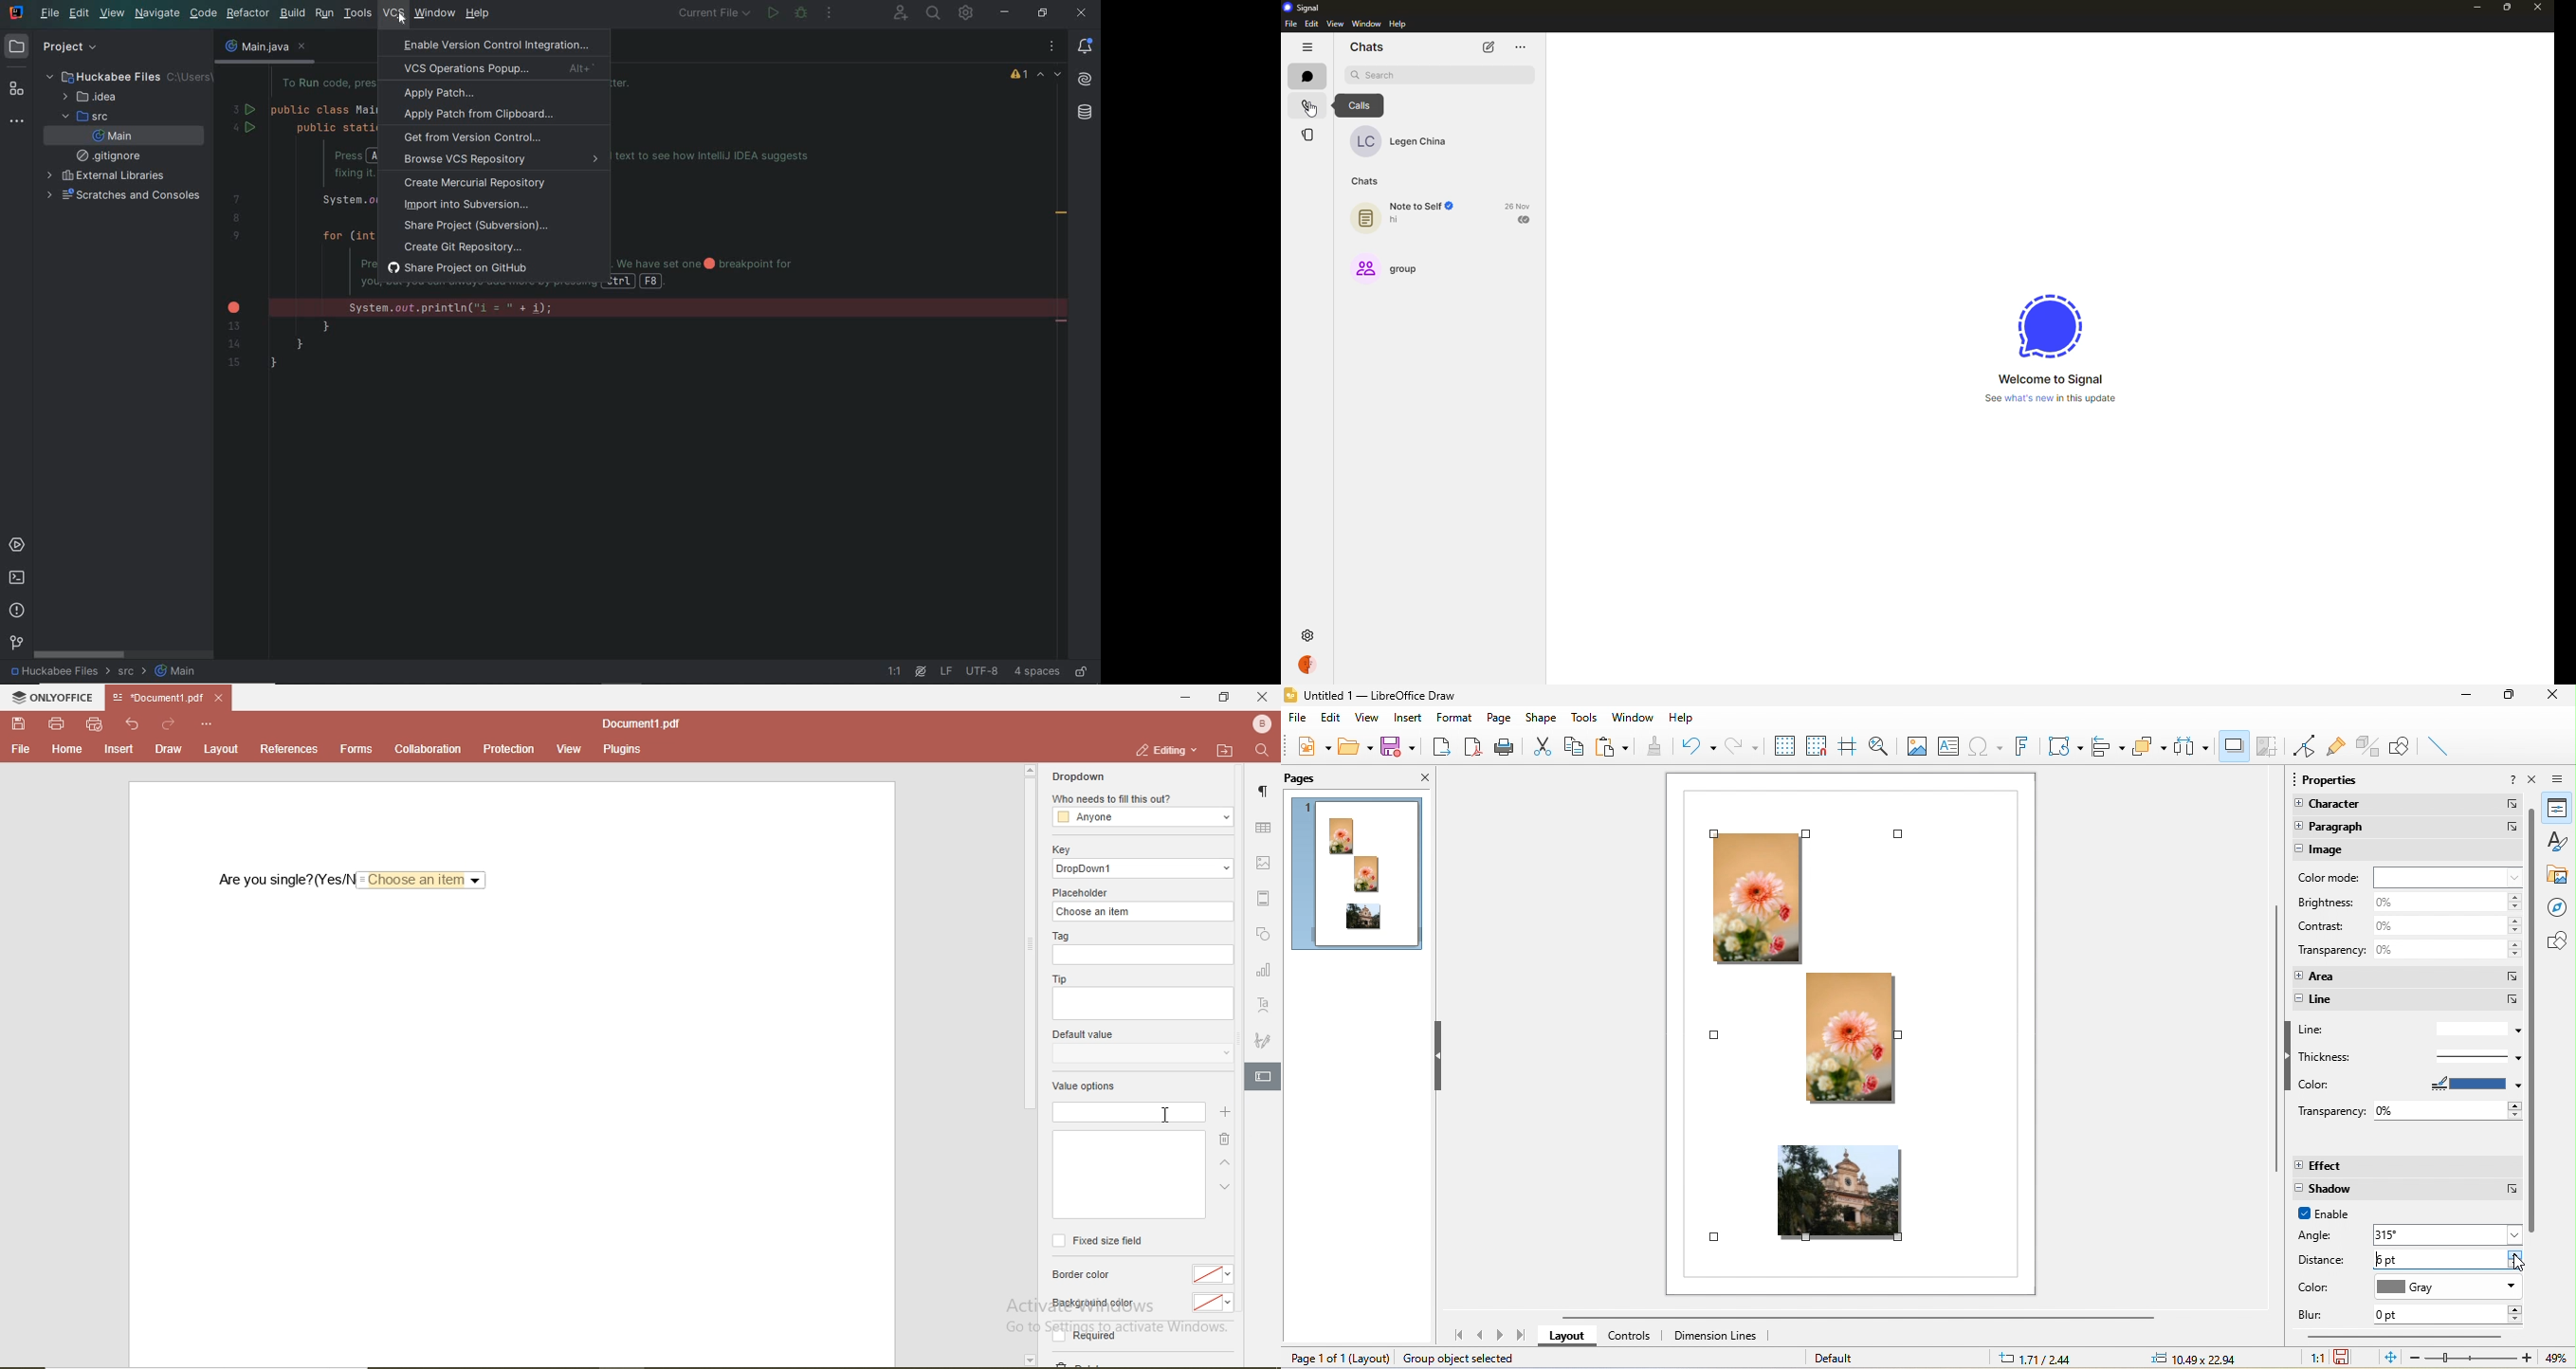 The image size is (2576, 1372). I want to click on copy, so click(1574, 748).